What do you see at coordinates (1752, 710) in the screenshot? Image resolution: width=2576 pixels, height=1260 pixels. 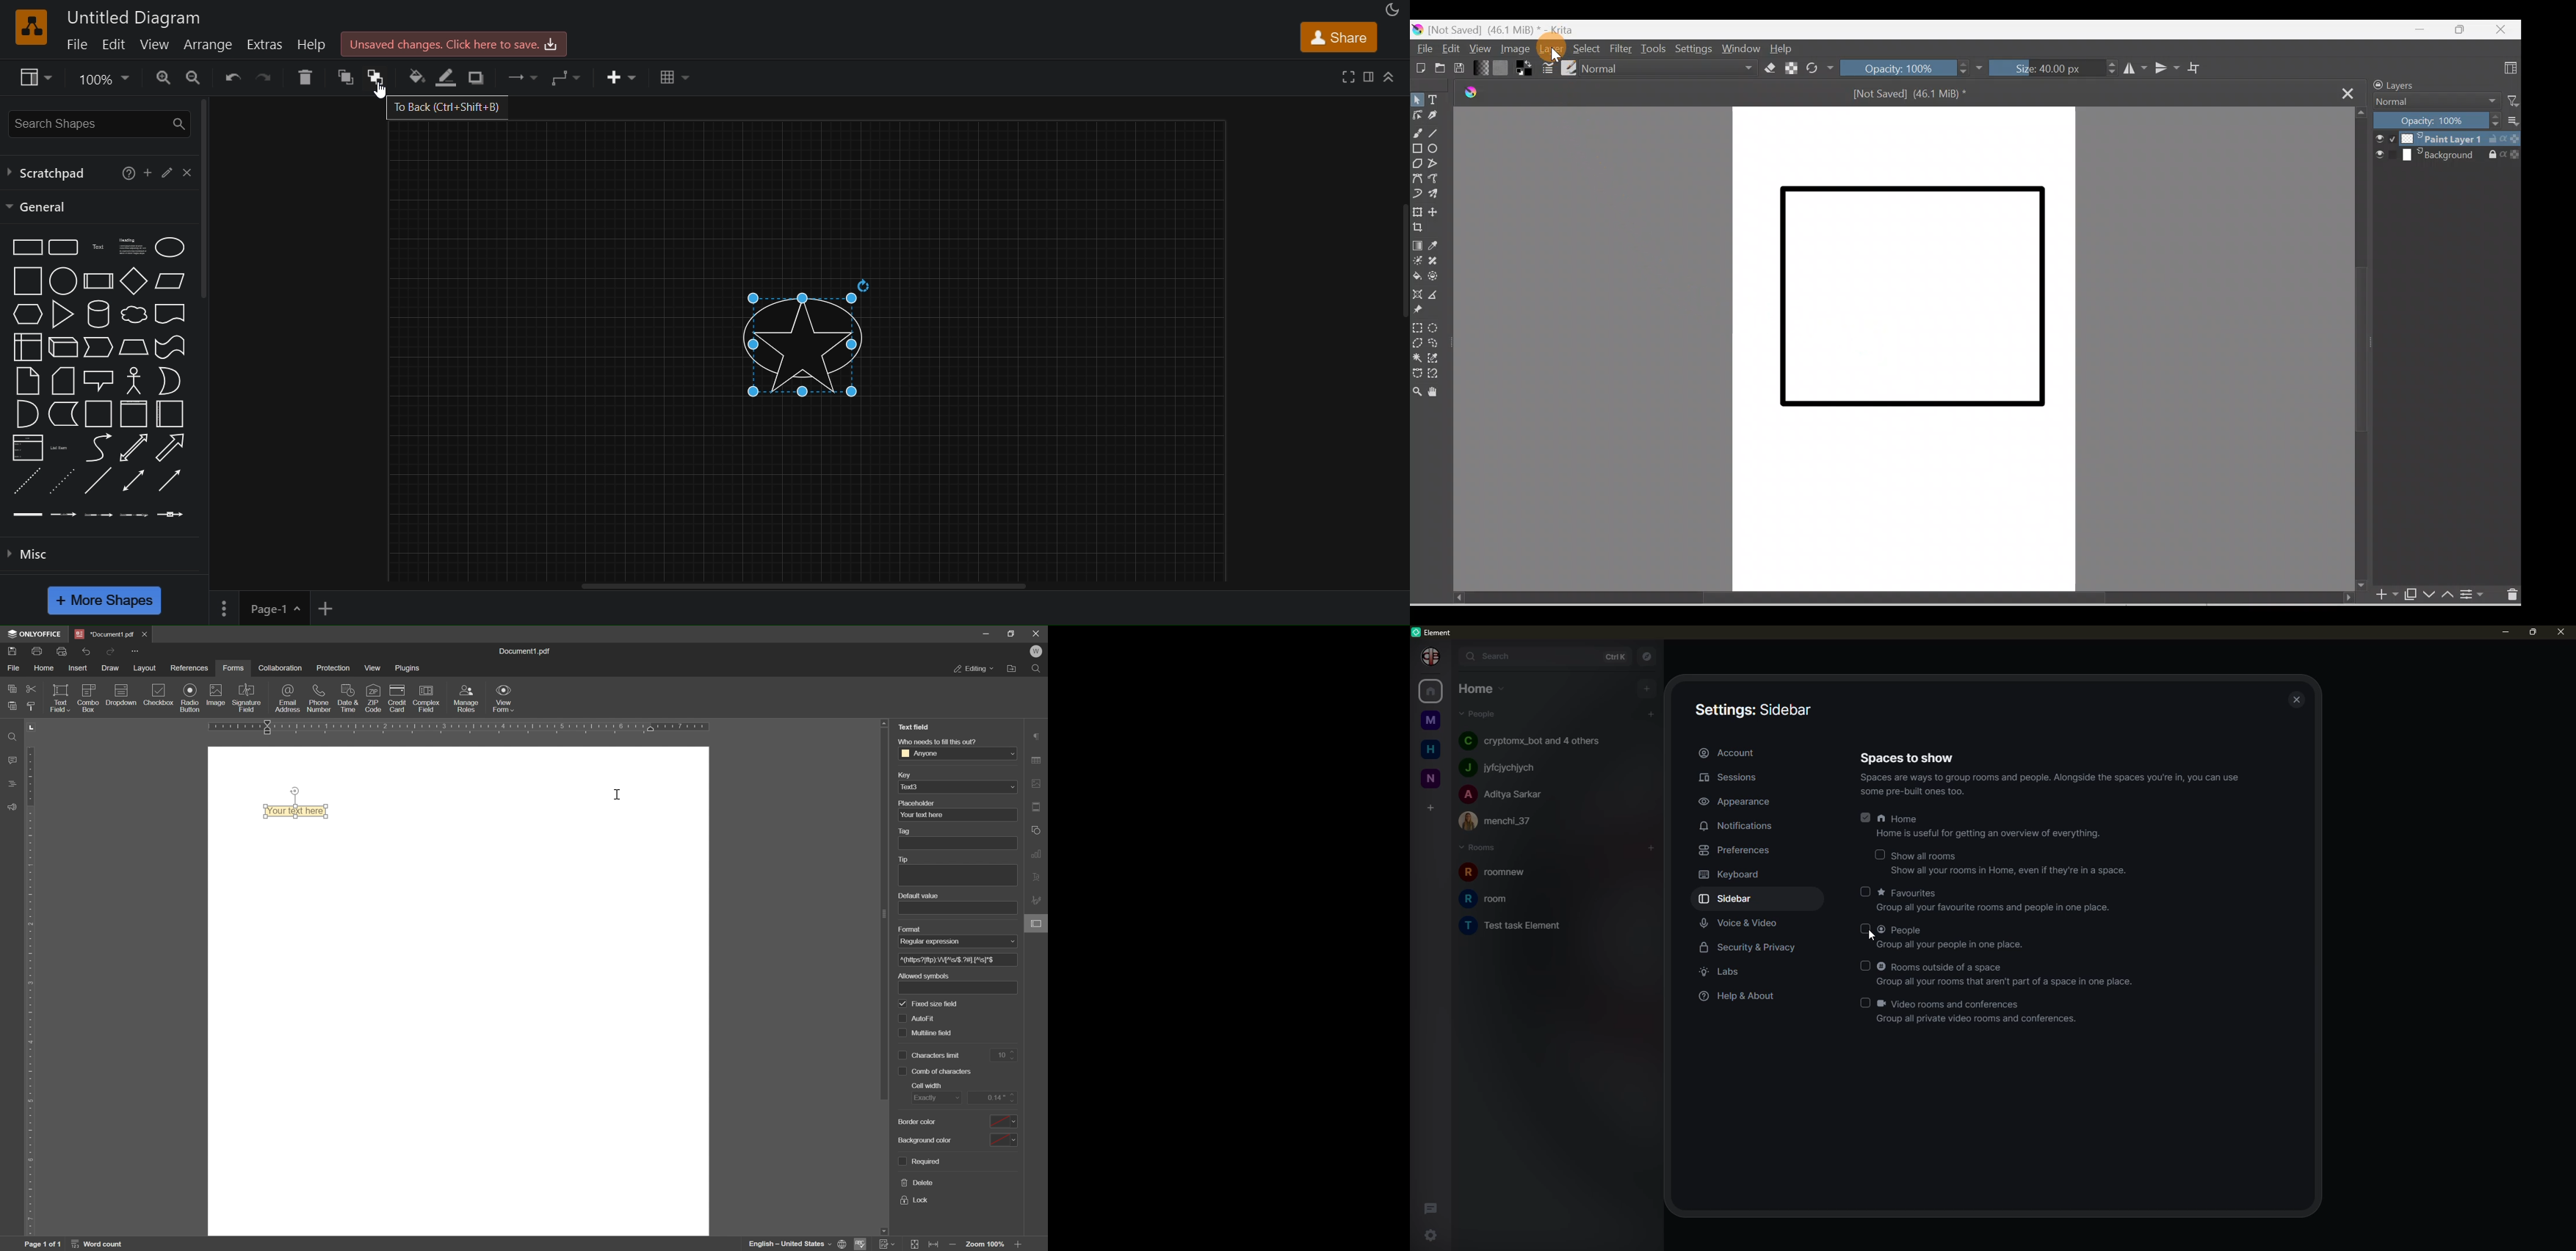 I see `sidebar` at bounding box center [1752, 710].